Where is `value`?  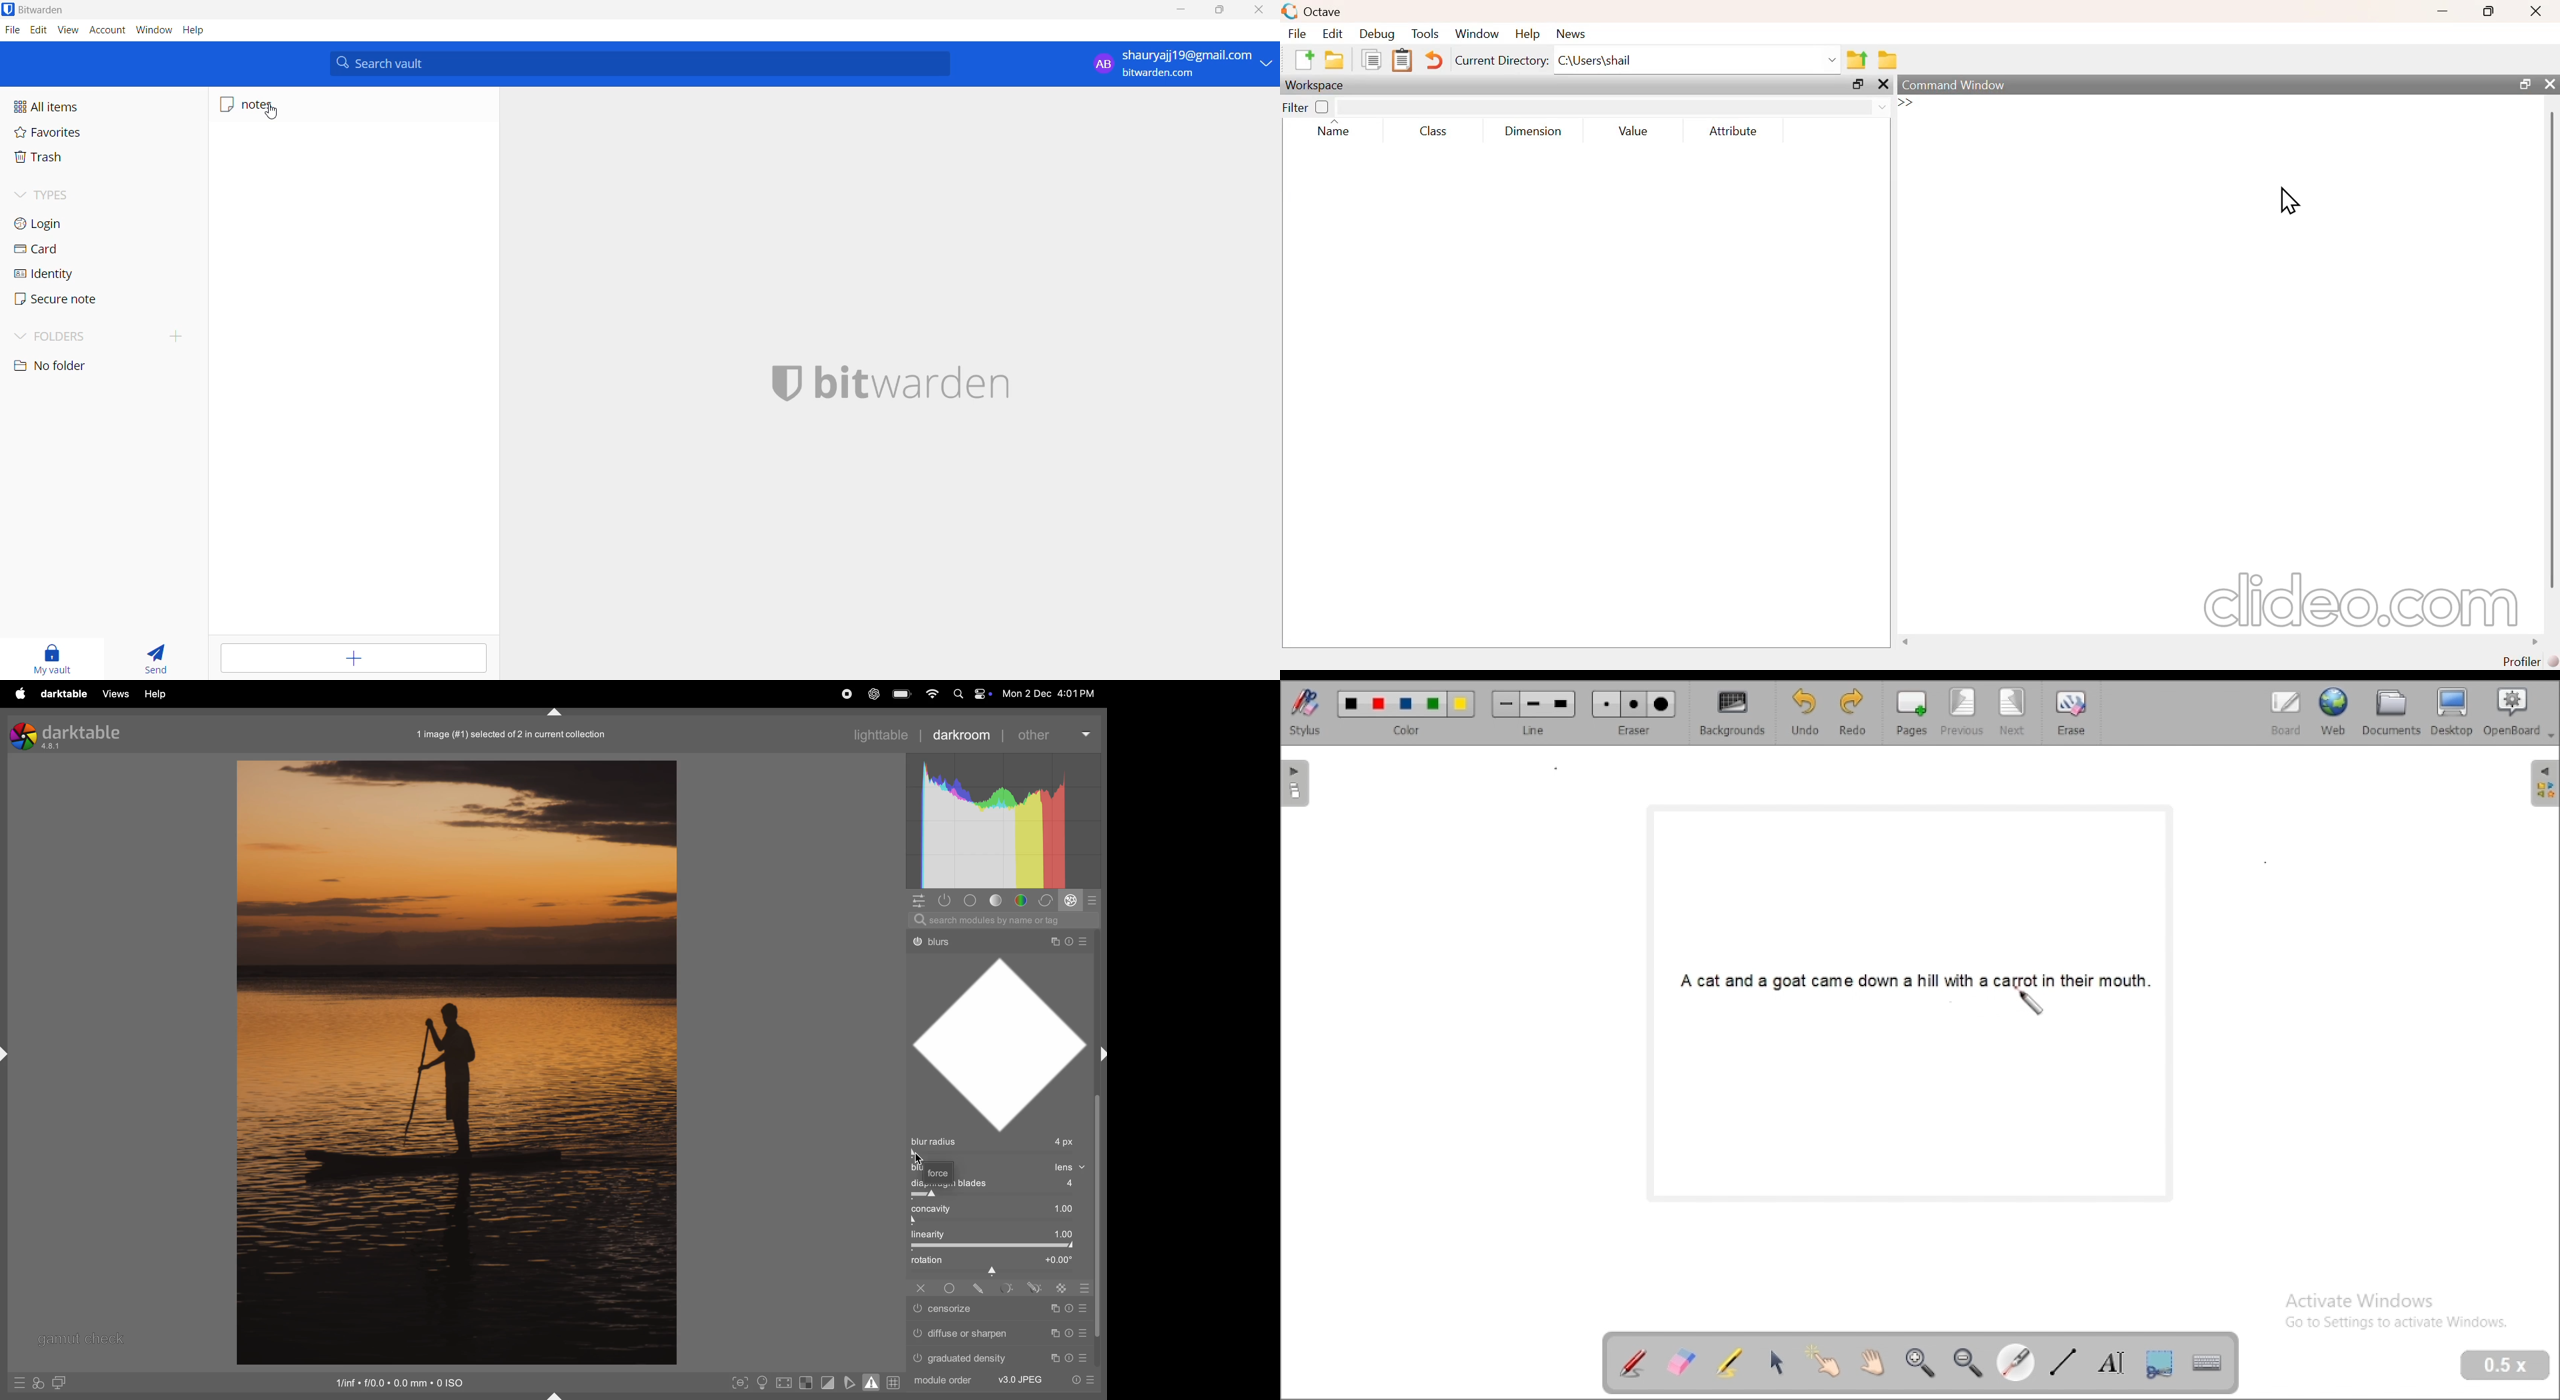
value is located at coordinates (1631, 131).